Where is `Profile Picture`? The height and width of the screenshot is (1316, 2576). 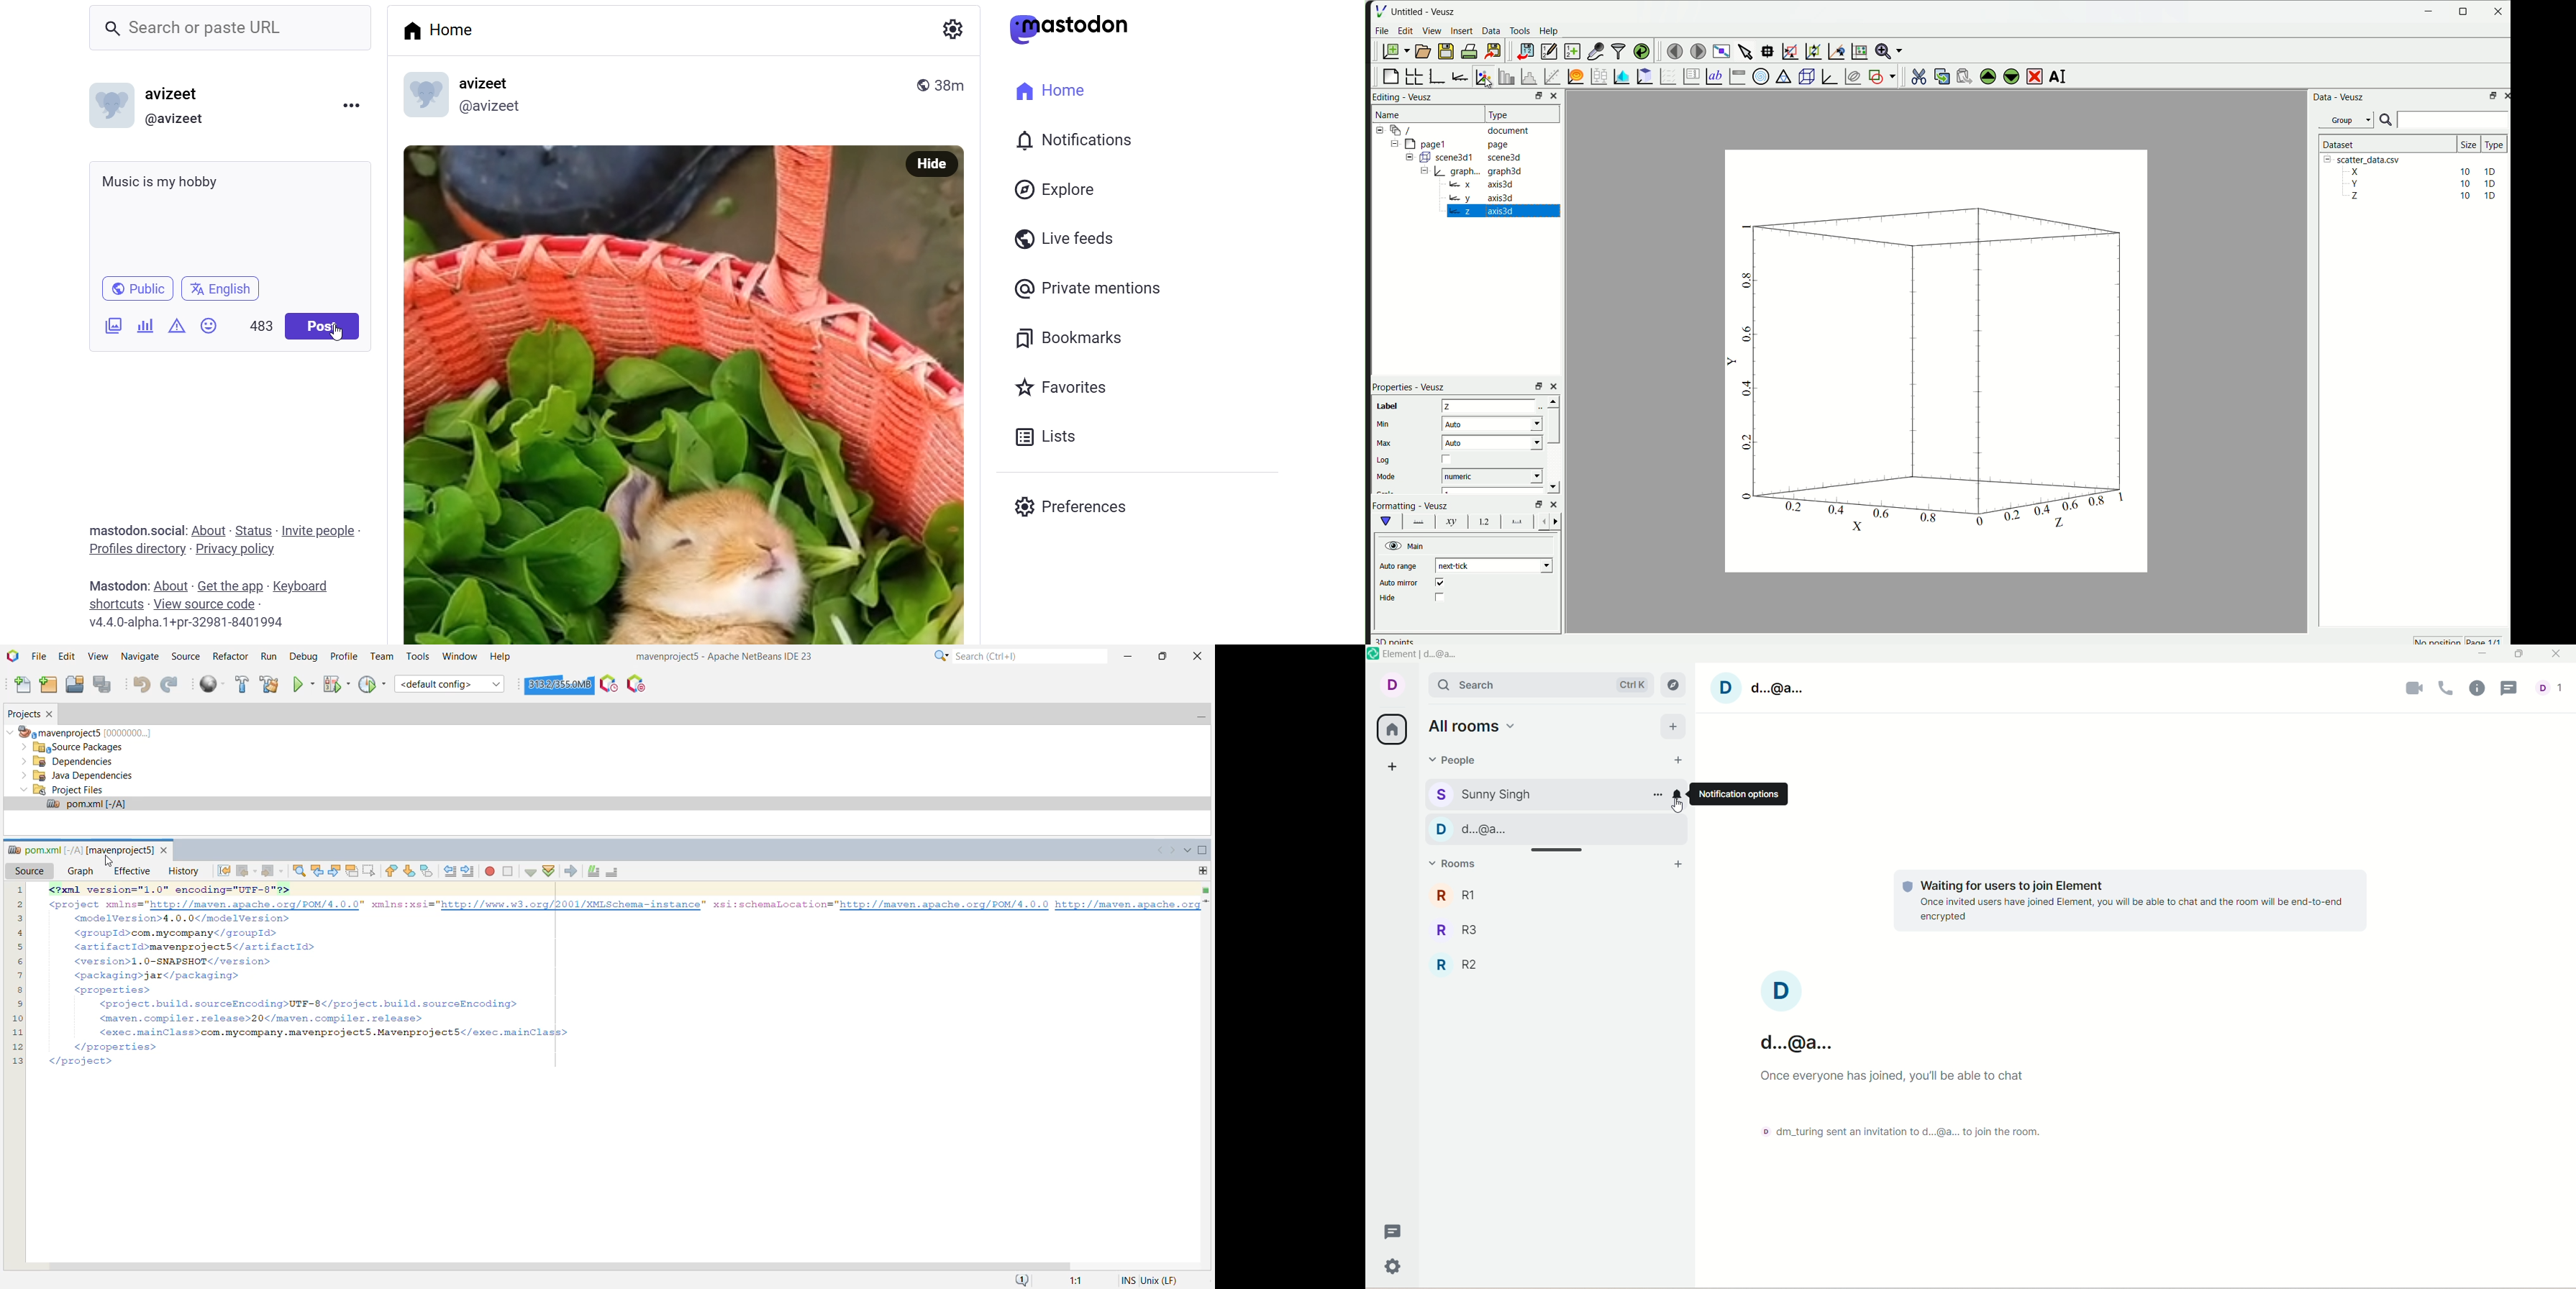 Profile Picture is located at coordinates (109, 105).